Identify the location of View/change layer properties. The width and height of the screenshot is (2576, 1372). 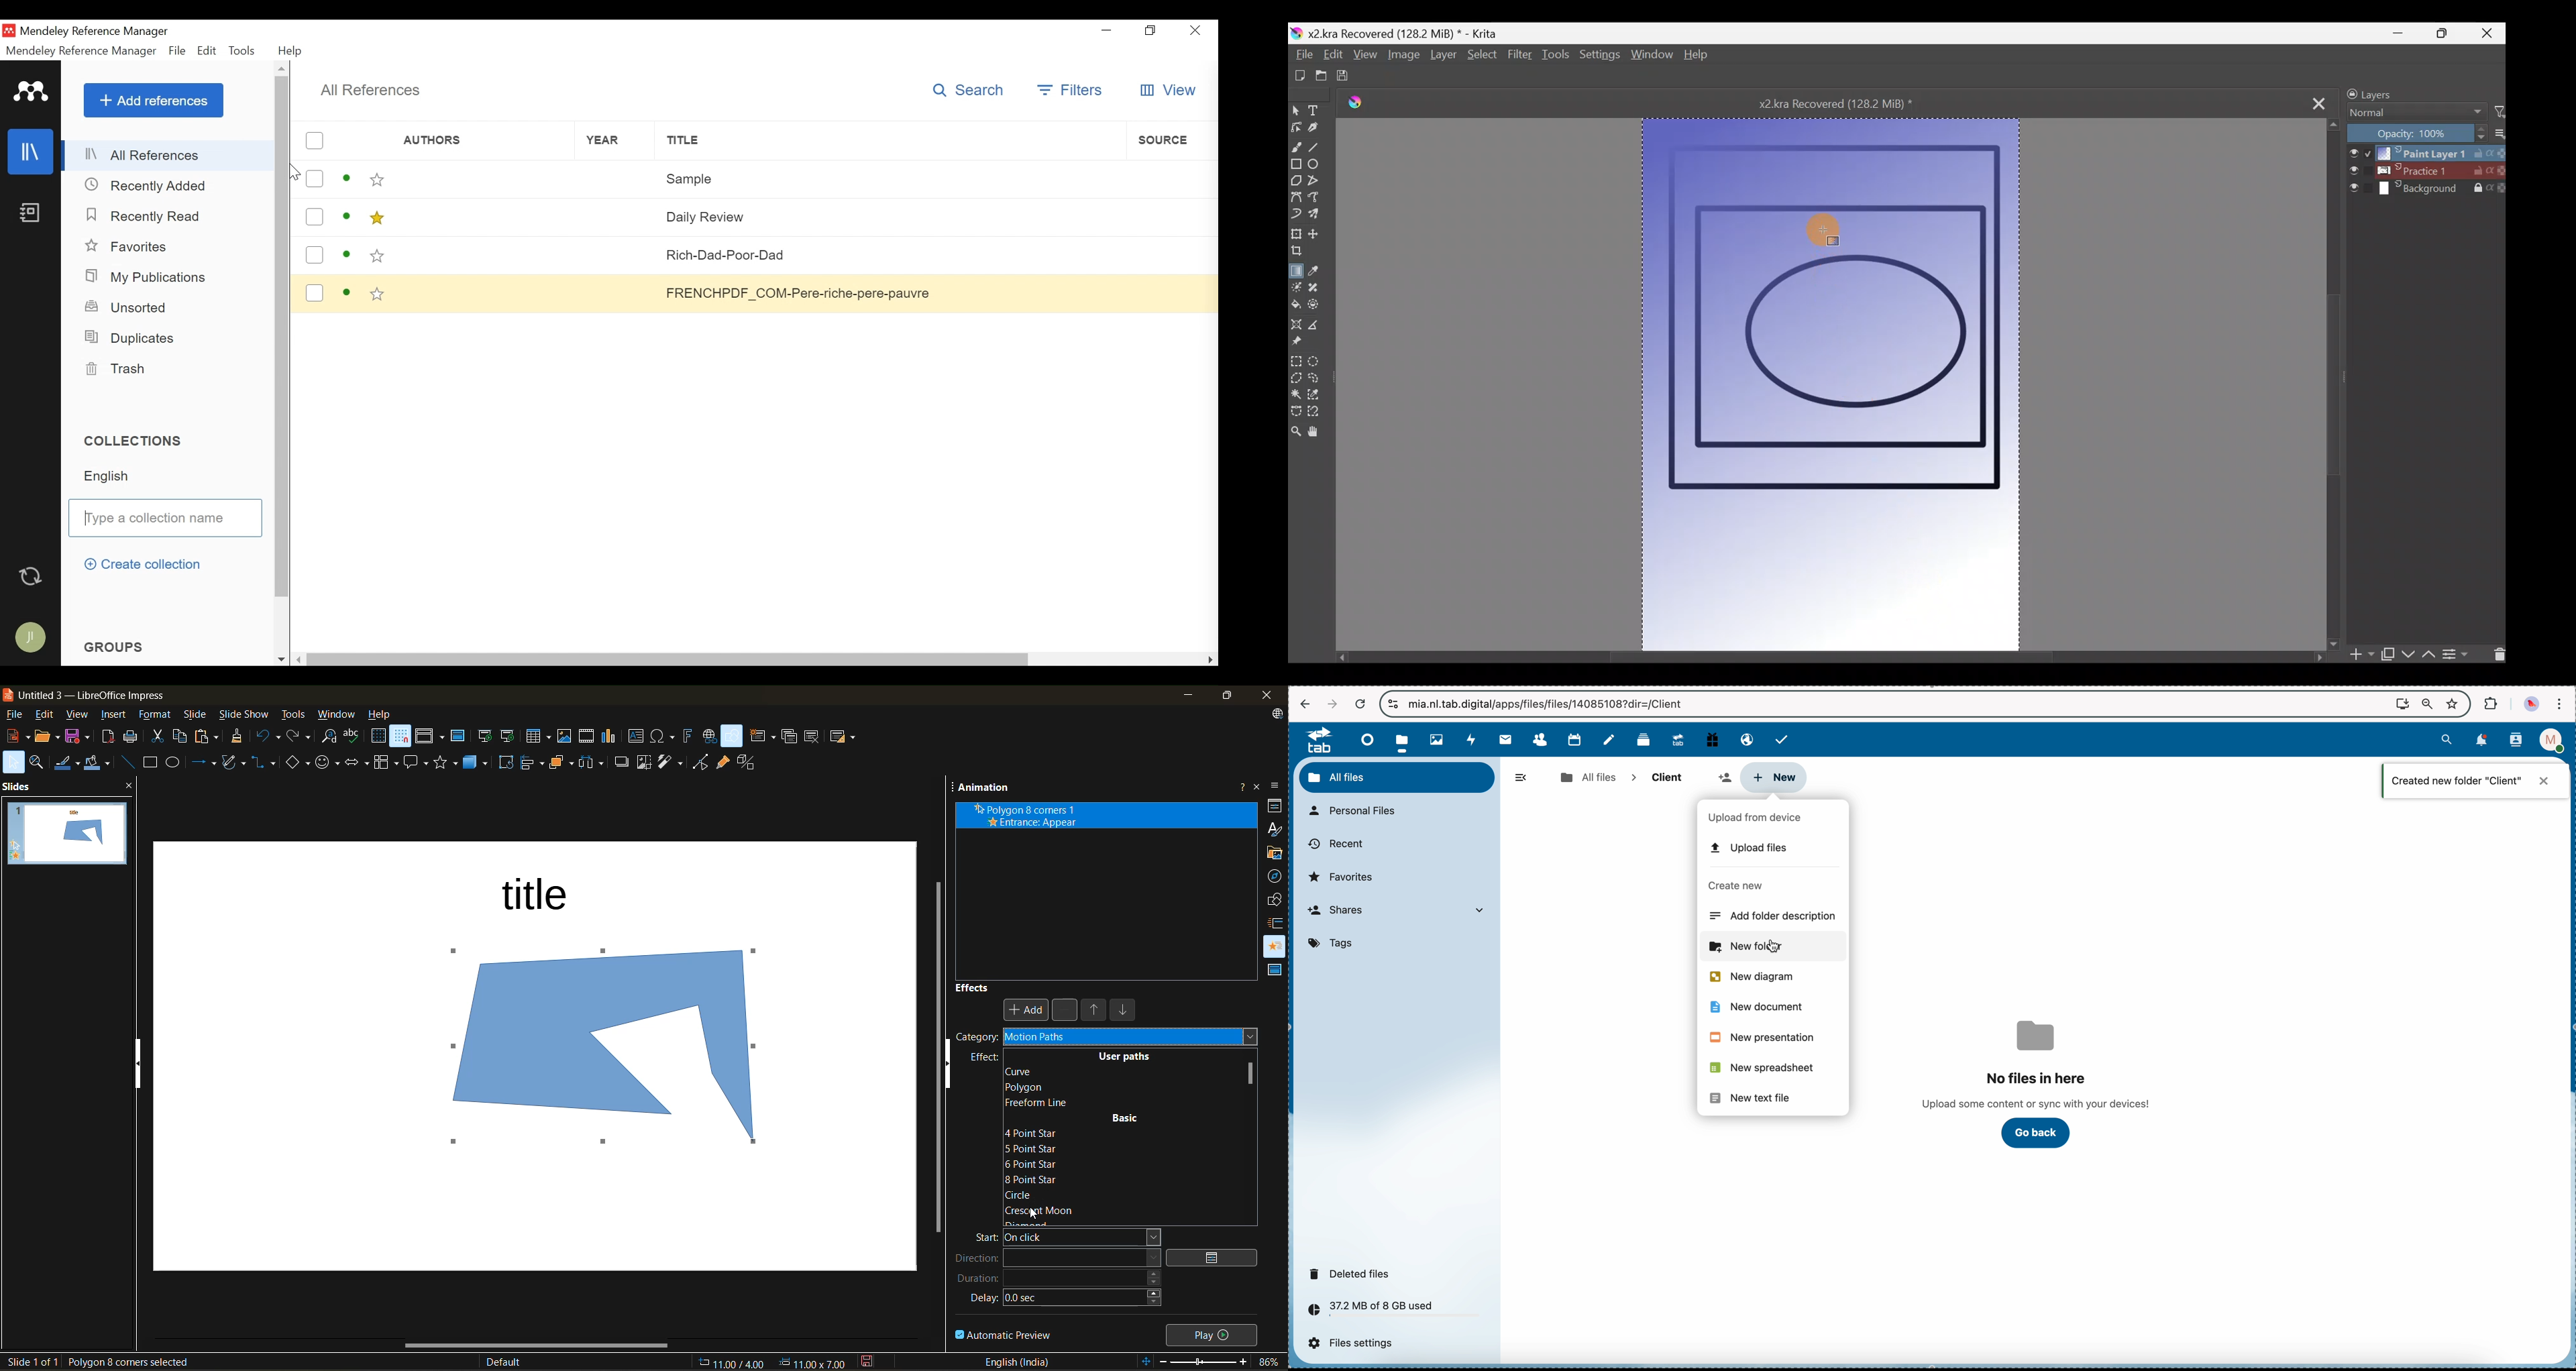
(2462, 653).